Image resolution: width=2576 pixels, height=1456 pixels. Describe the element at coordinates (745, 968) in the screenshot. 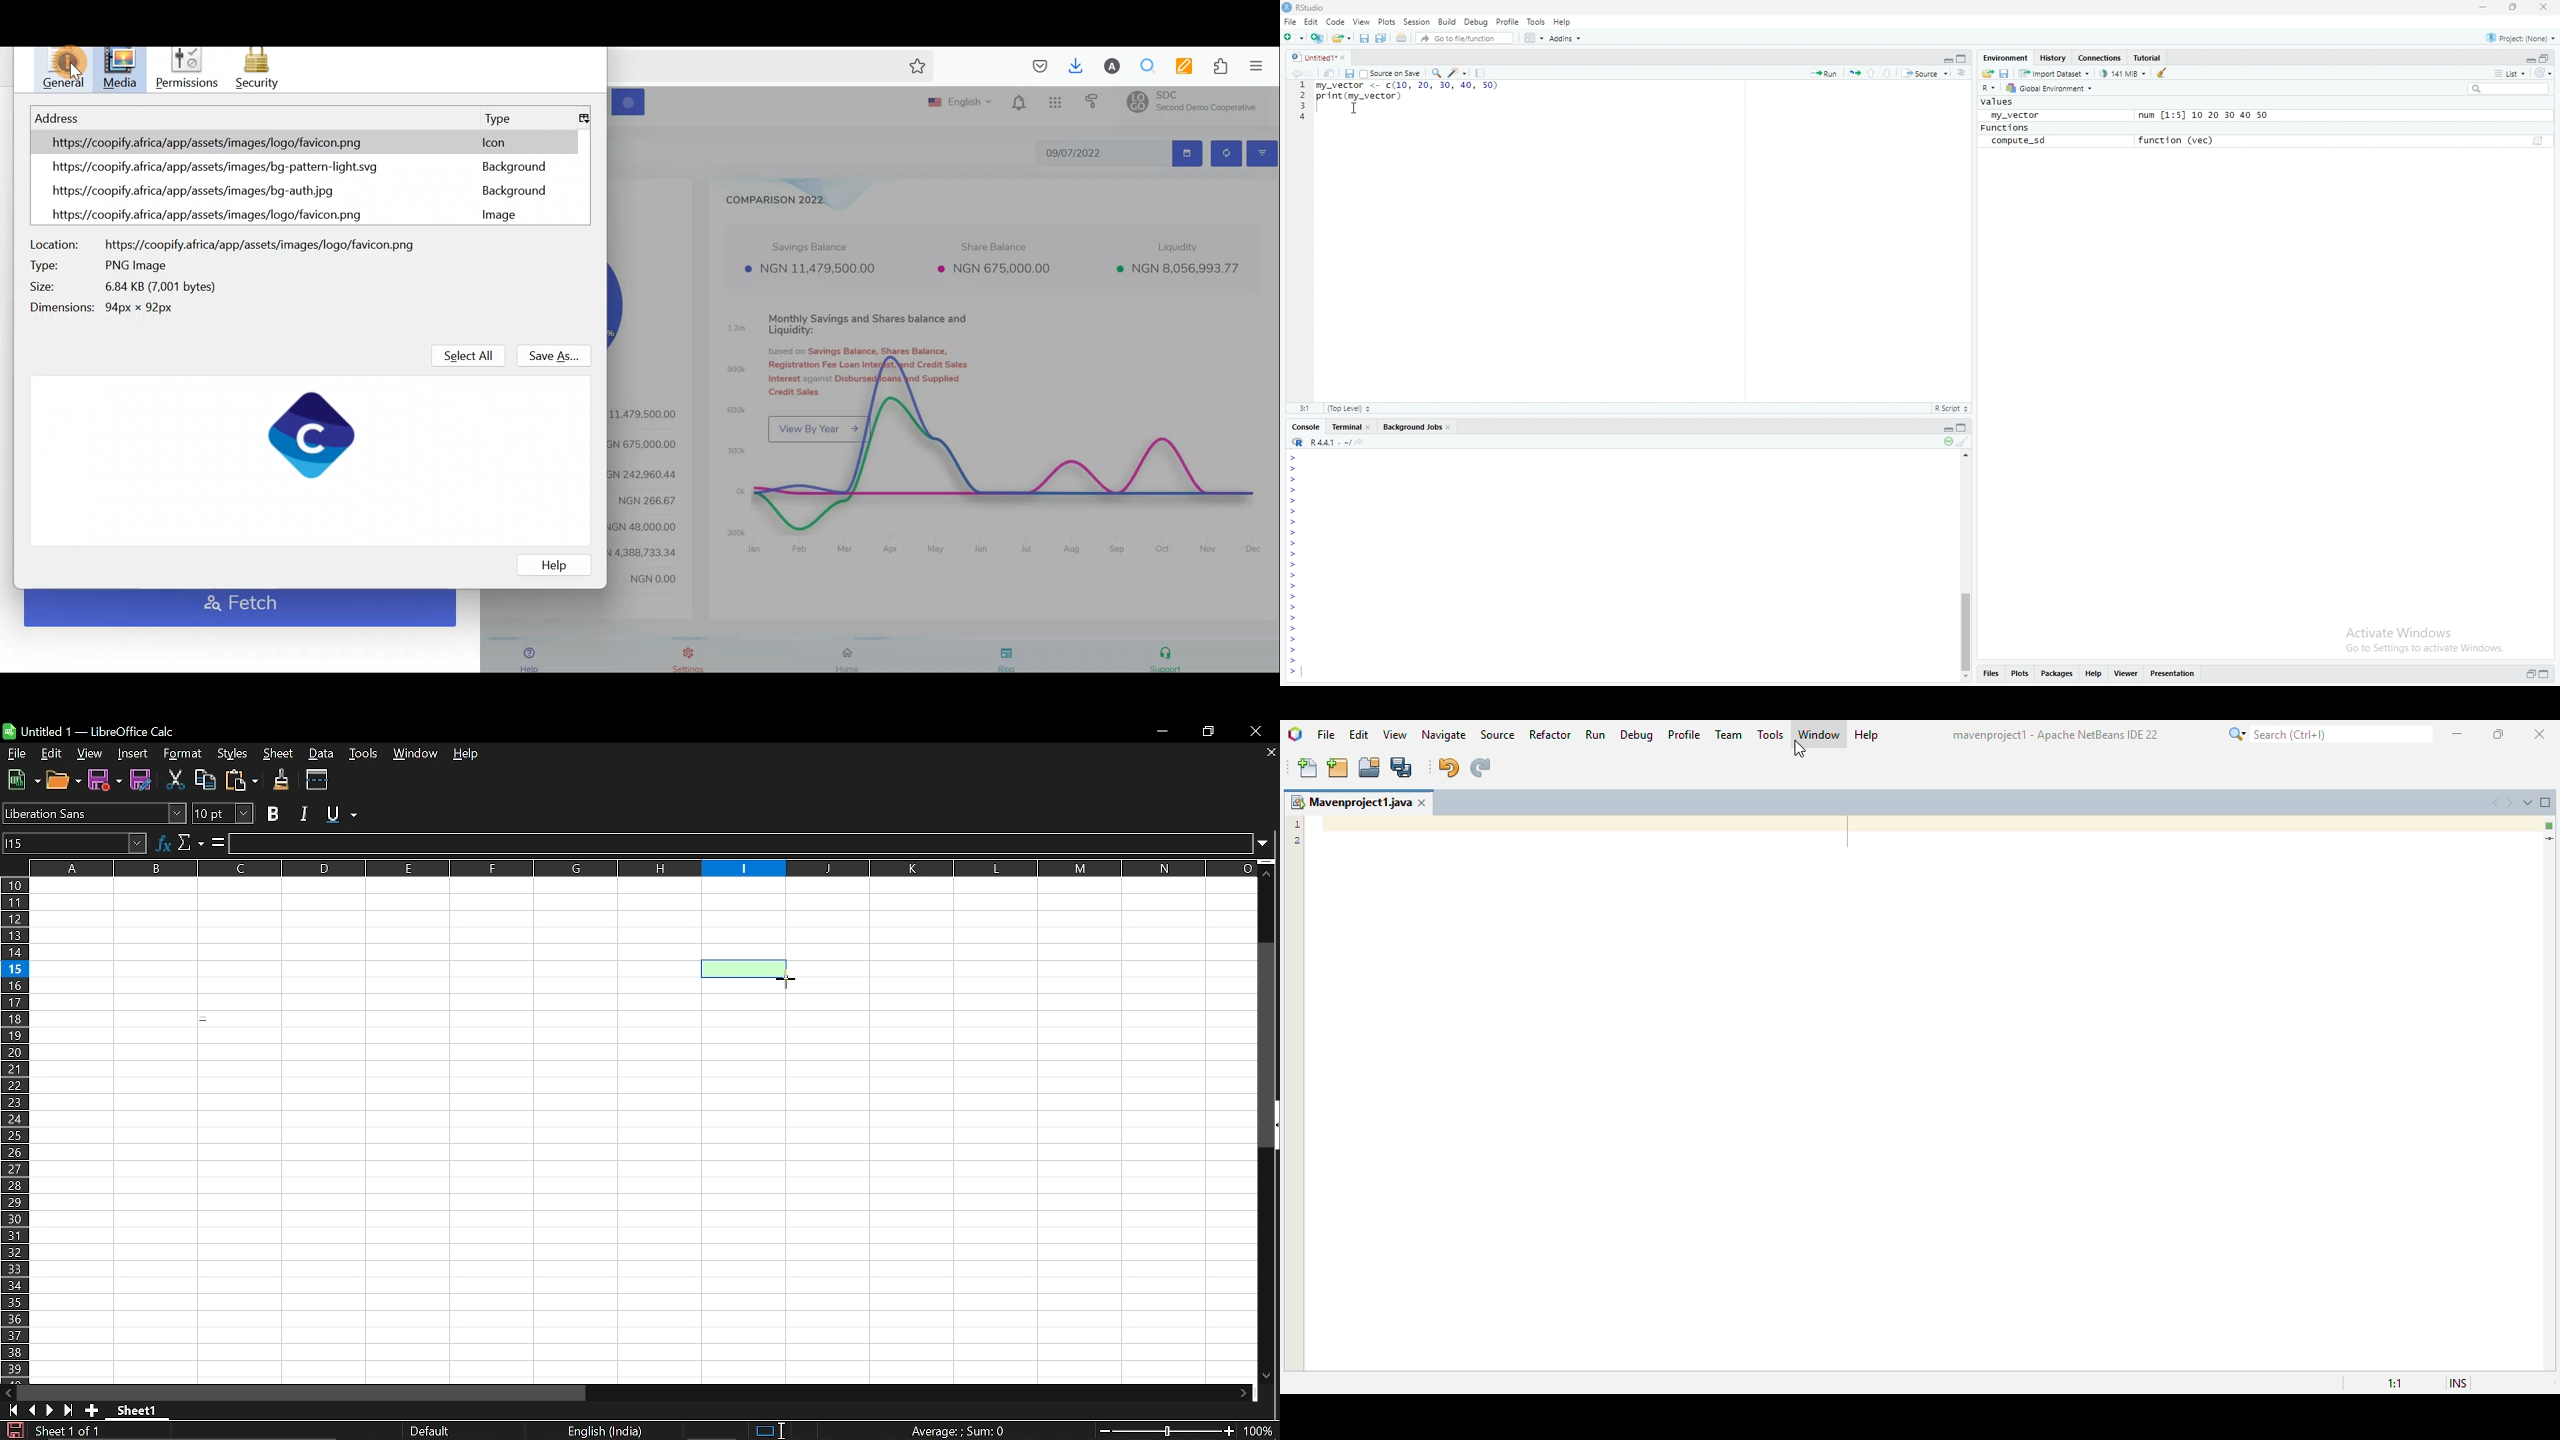

I see `Selected cell` at that location.